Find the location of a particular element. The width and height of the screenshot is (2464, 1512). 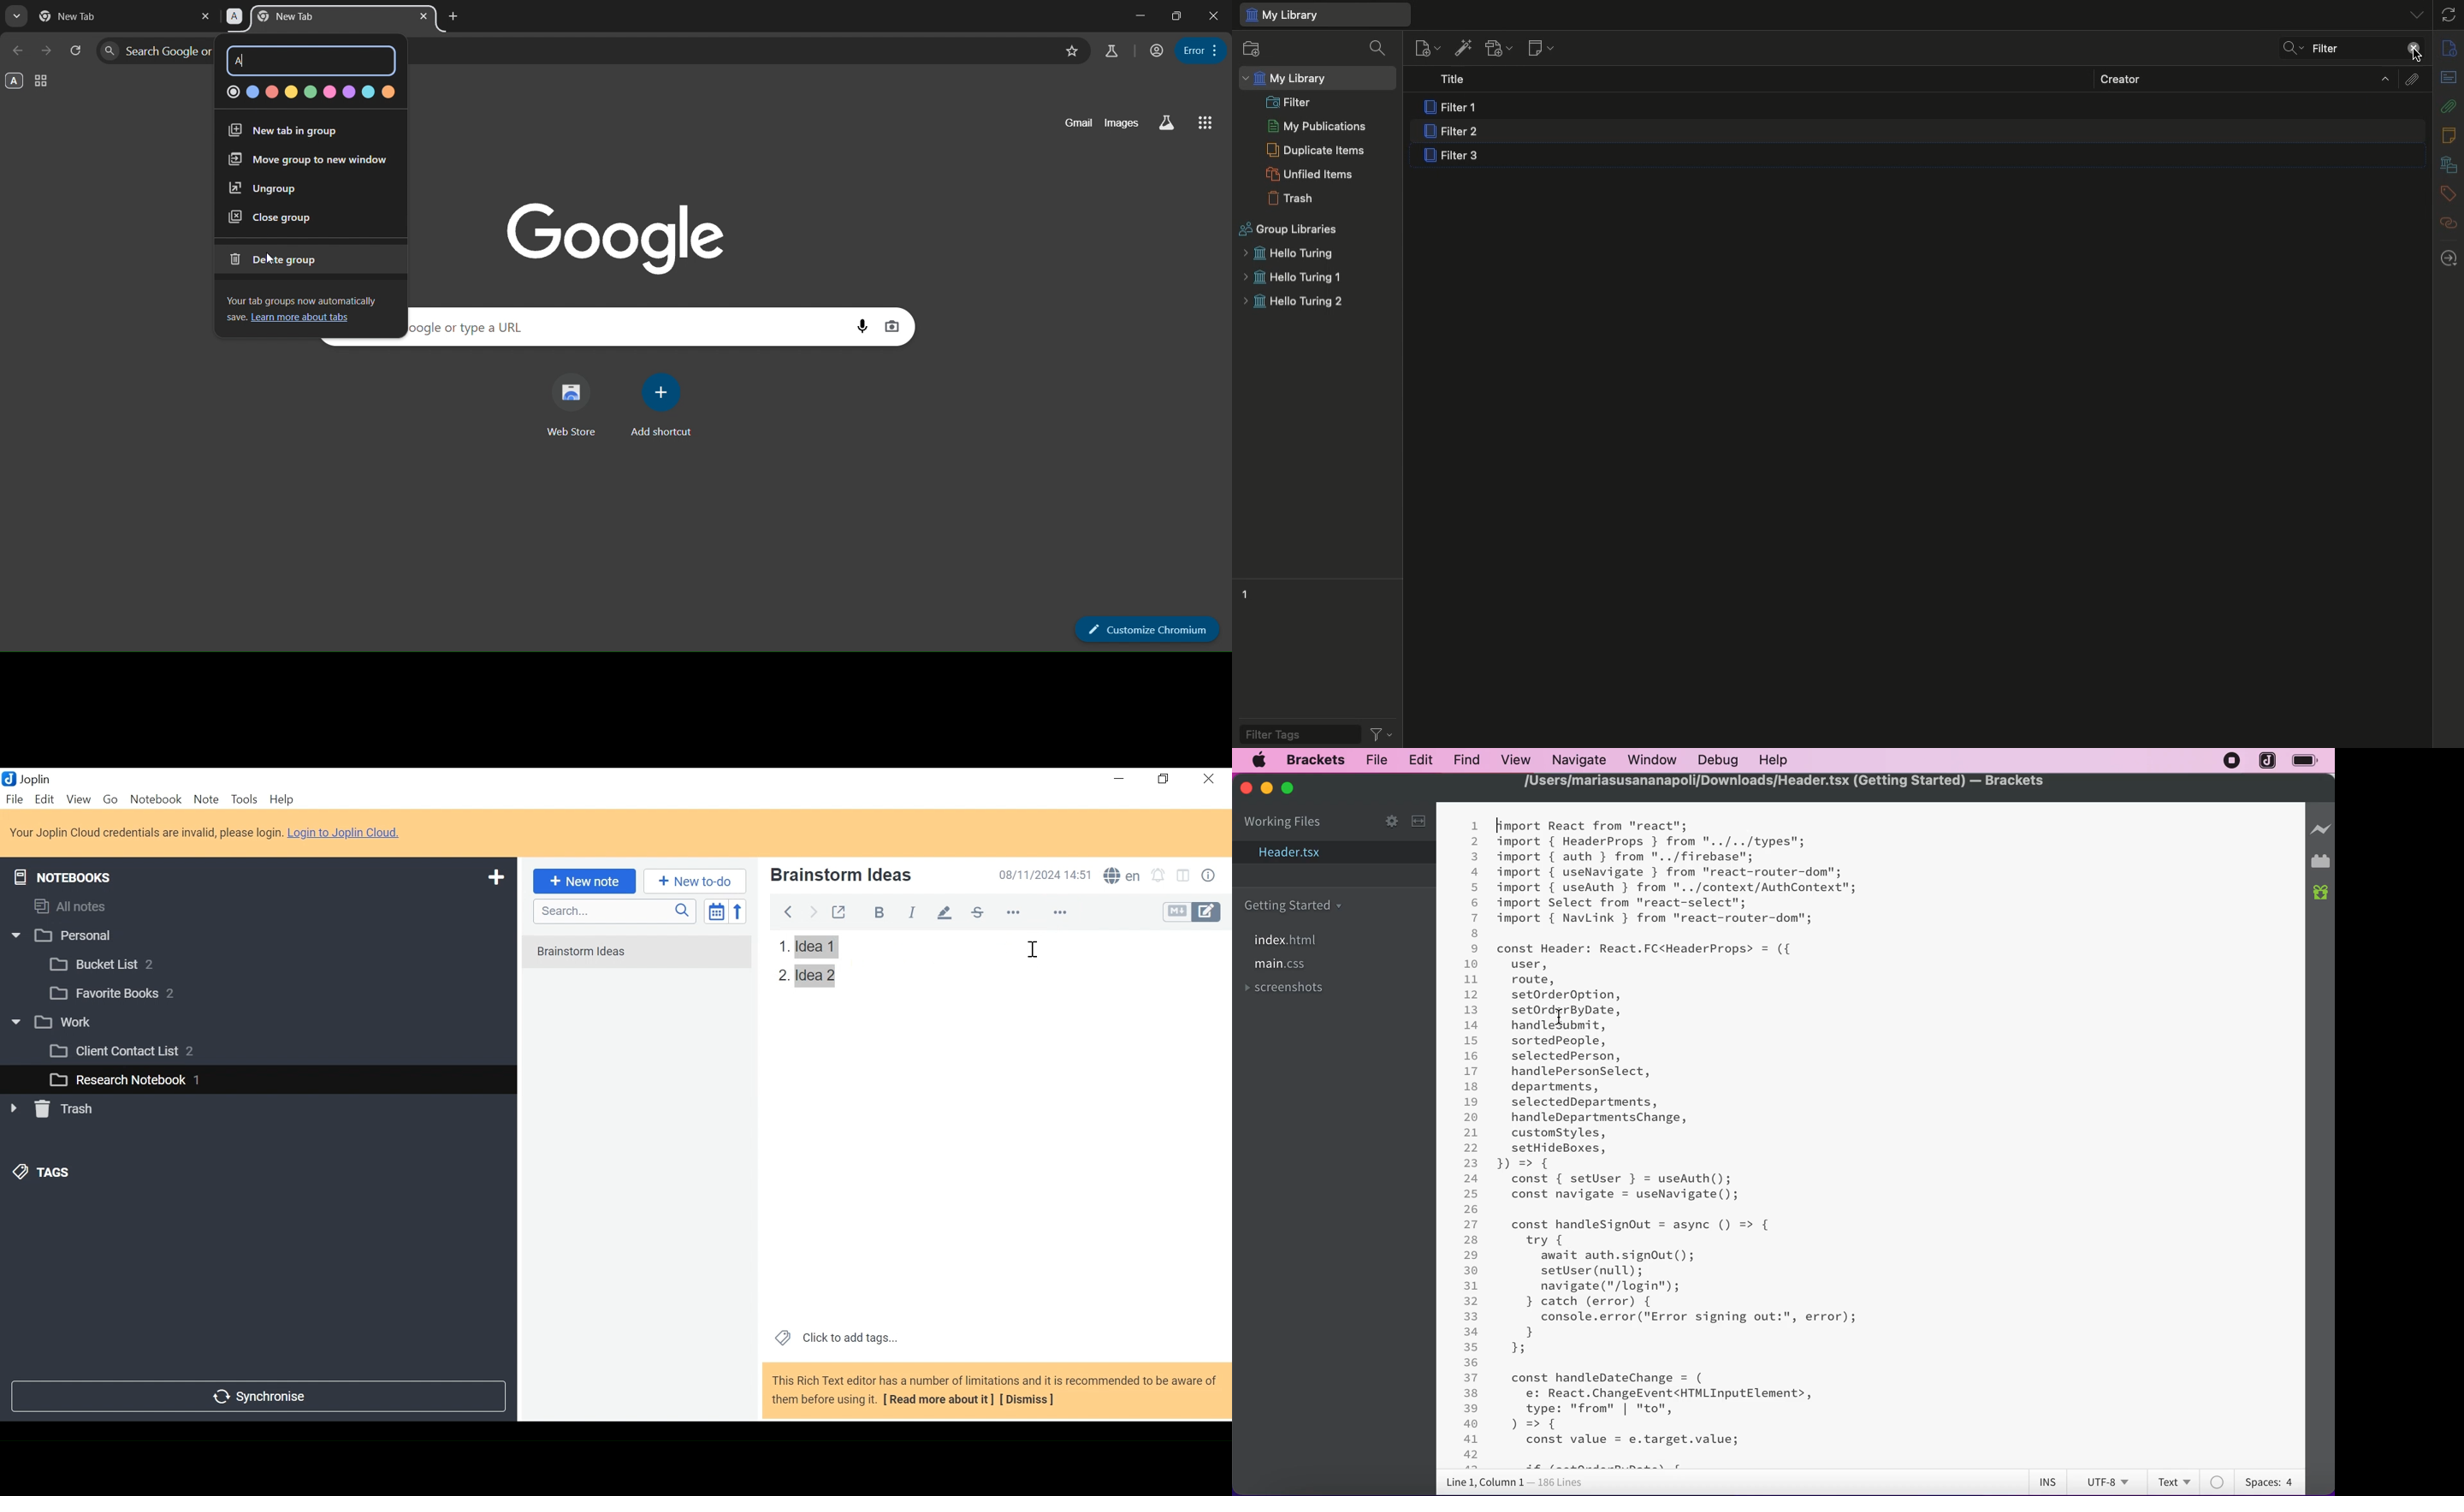

[3 Bucket List 2 is located at coordinates (126, 963).